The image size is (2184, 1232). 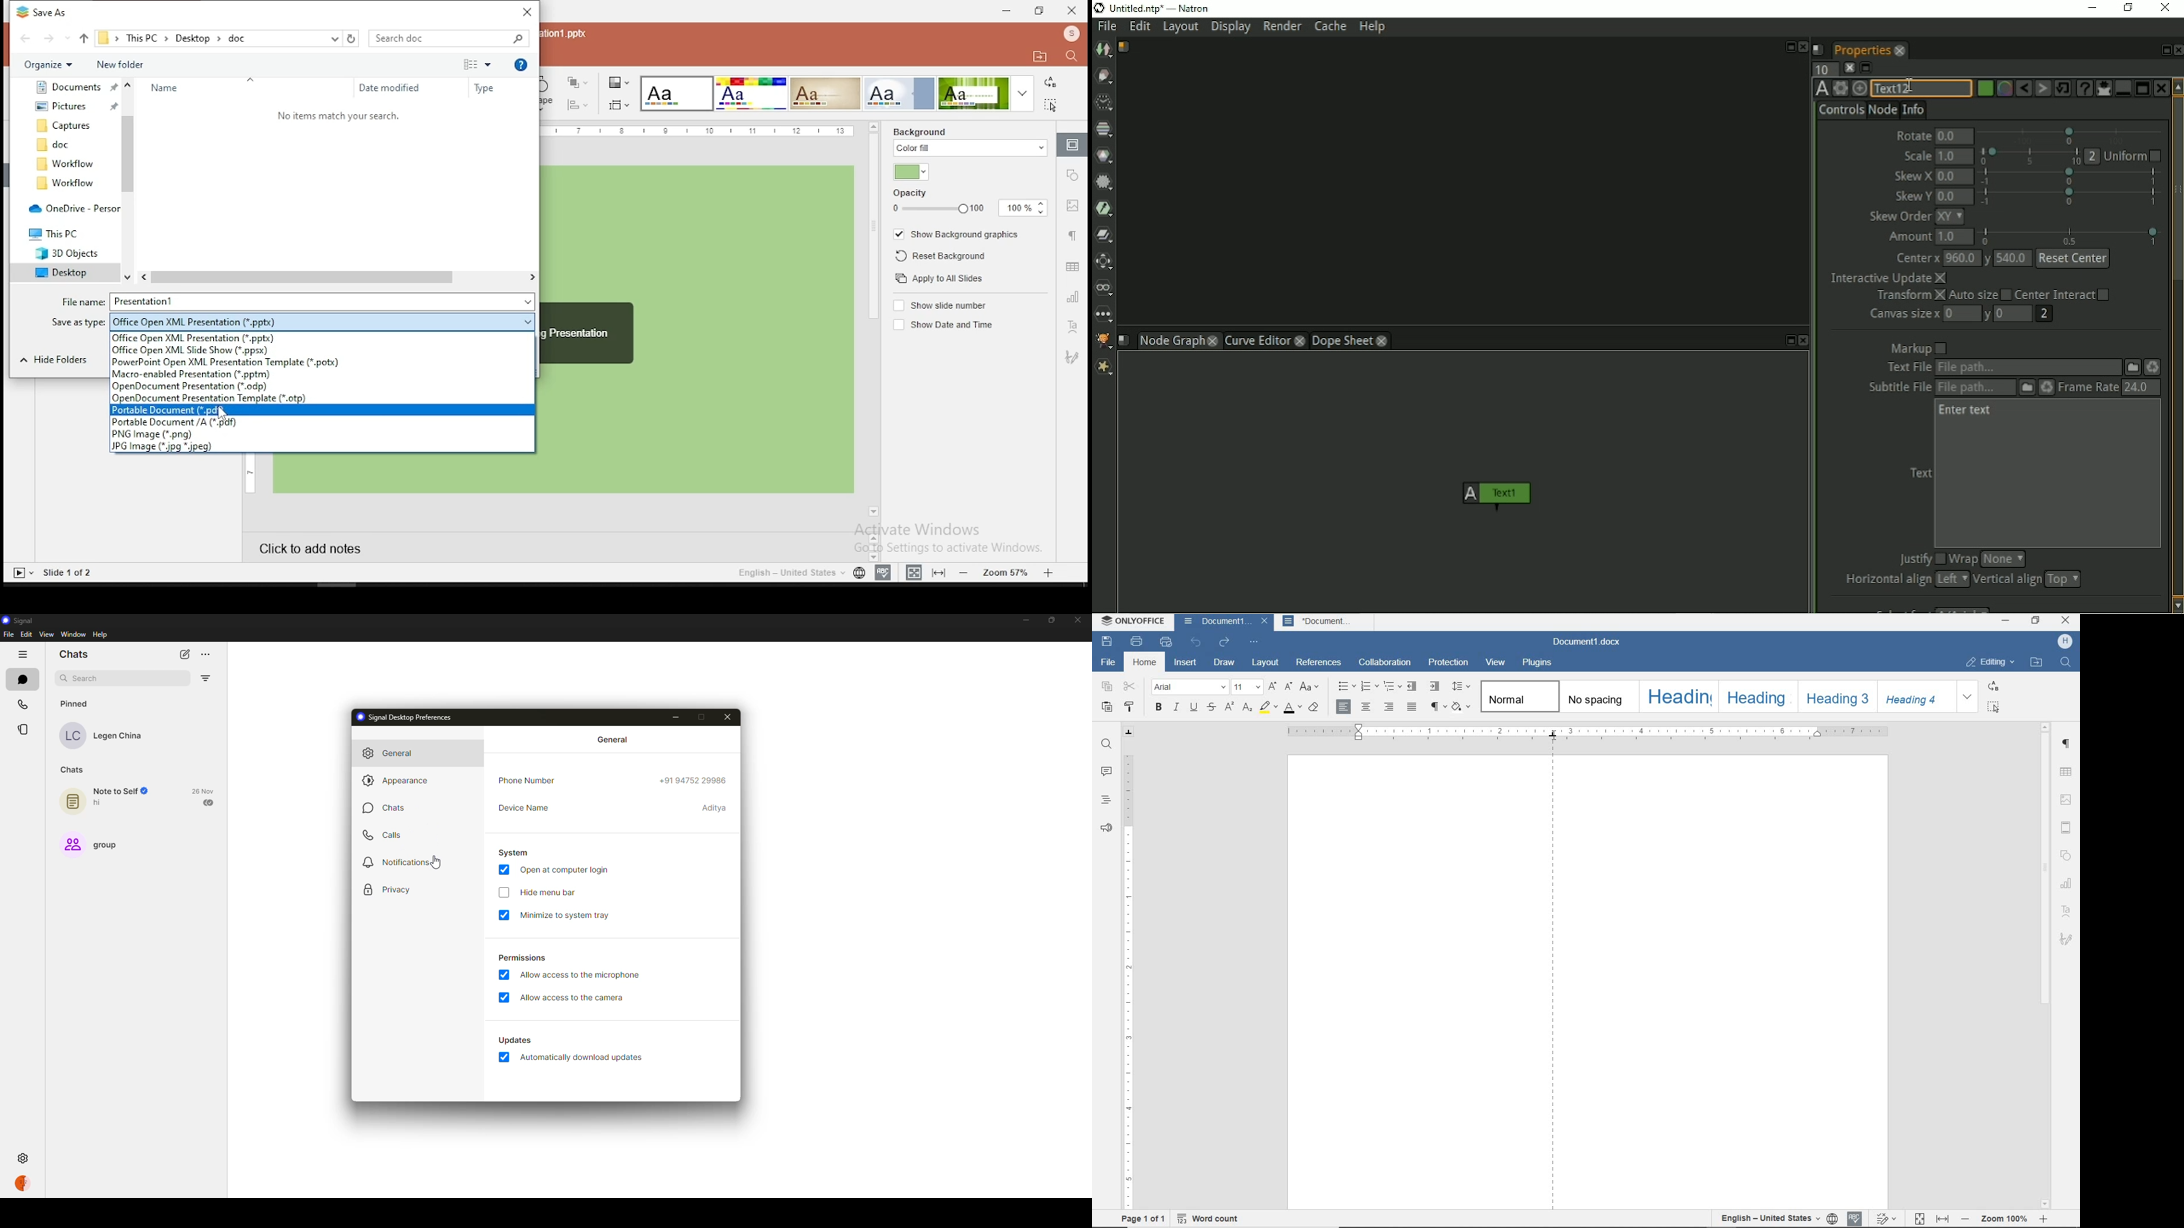 I want to click on background fill, so click(x=921, y=131).